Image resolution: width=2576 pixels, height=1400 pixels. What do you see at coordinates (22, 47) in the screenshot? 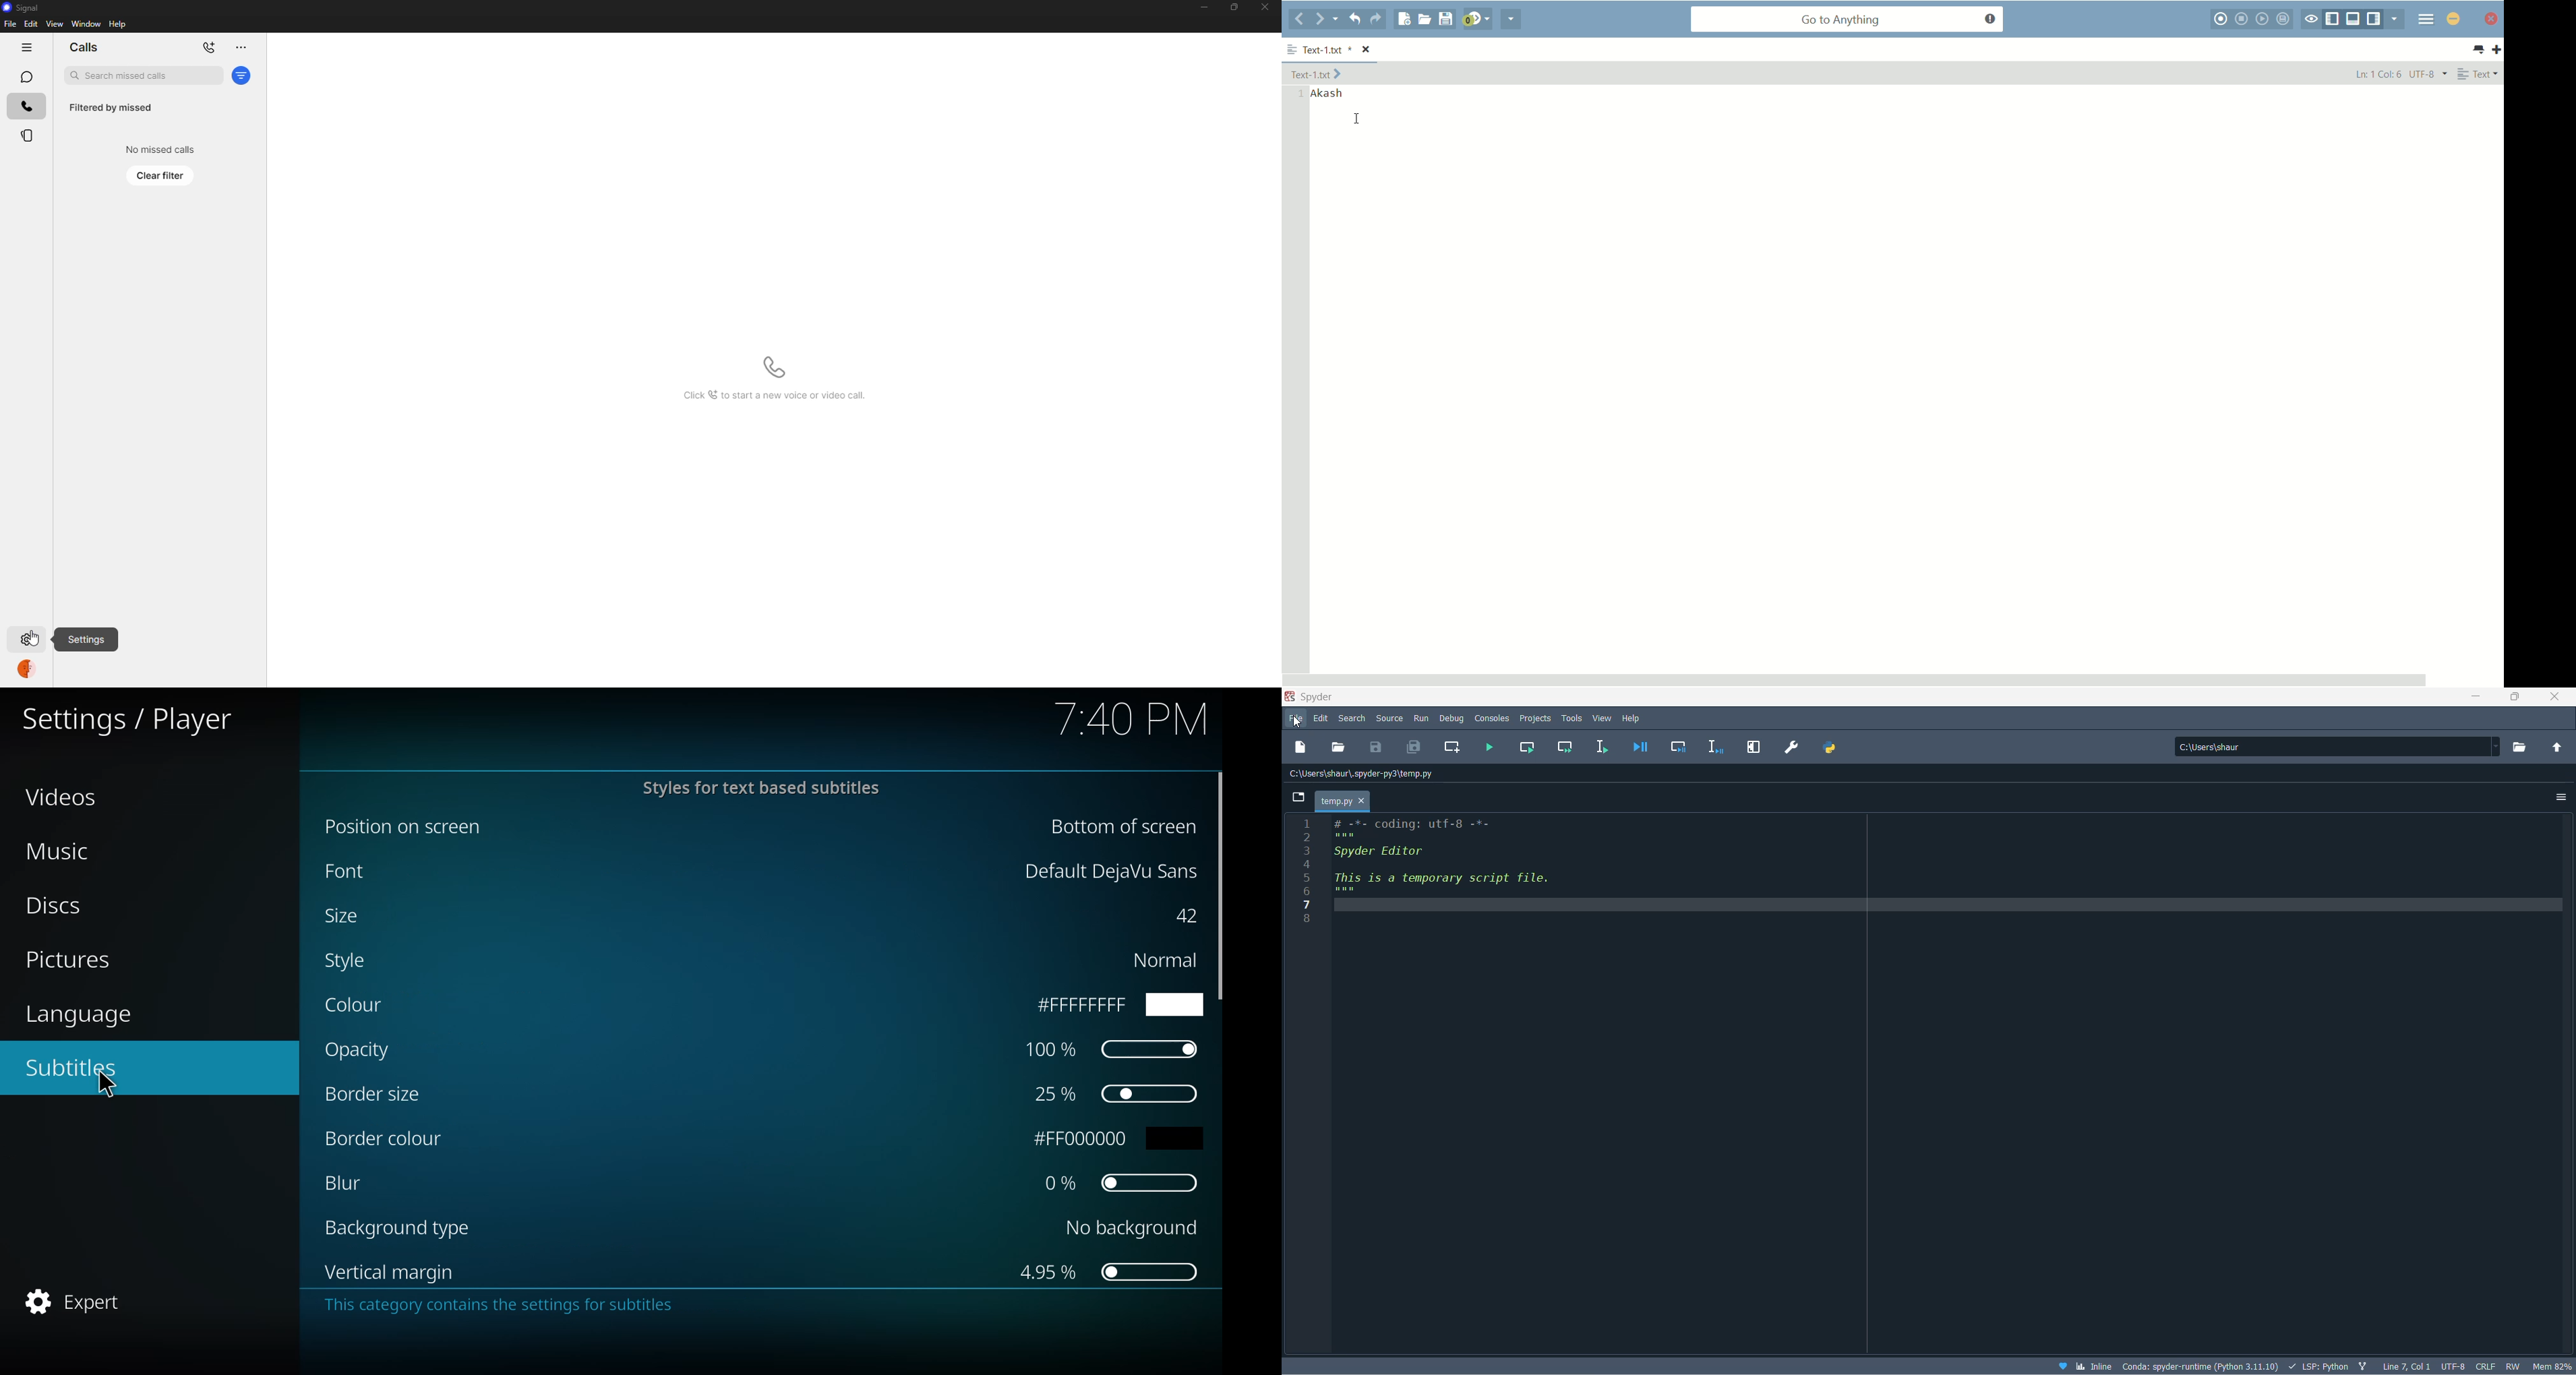
I see `hide tabs` at bounding box center [22, 47].